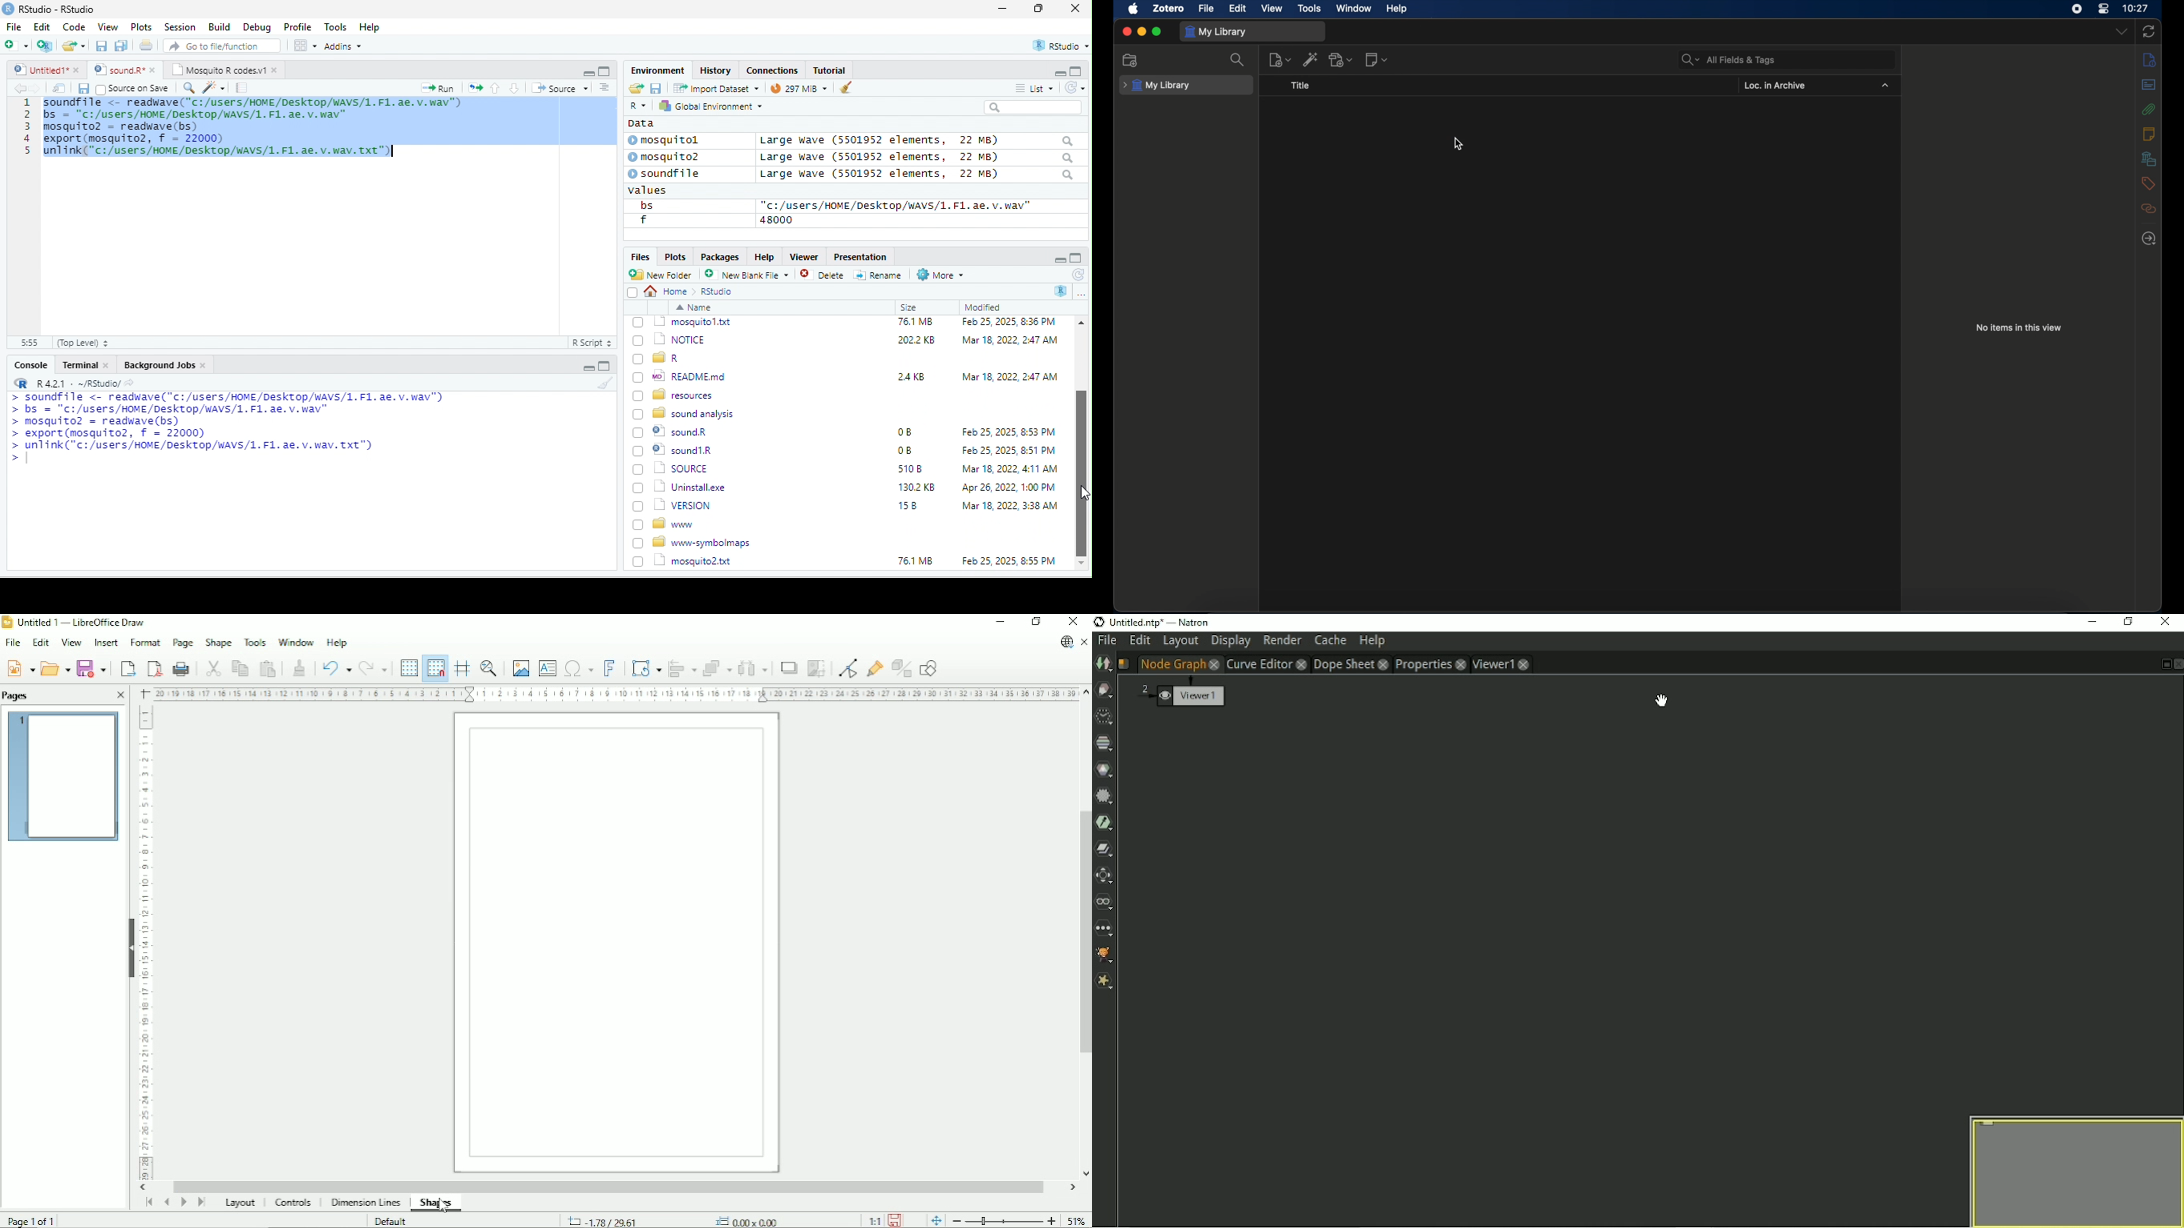 The width and height of the screenshot is (2184, 1232). Describe the element at coordinates (1086, 643) in the screenshot. I see `Close document` at that location.